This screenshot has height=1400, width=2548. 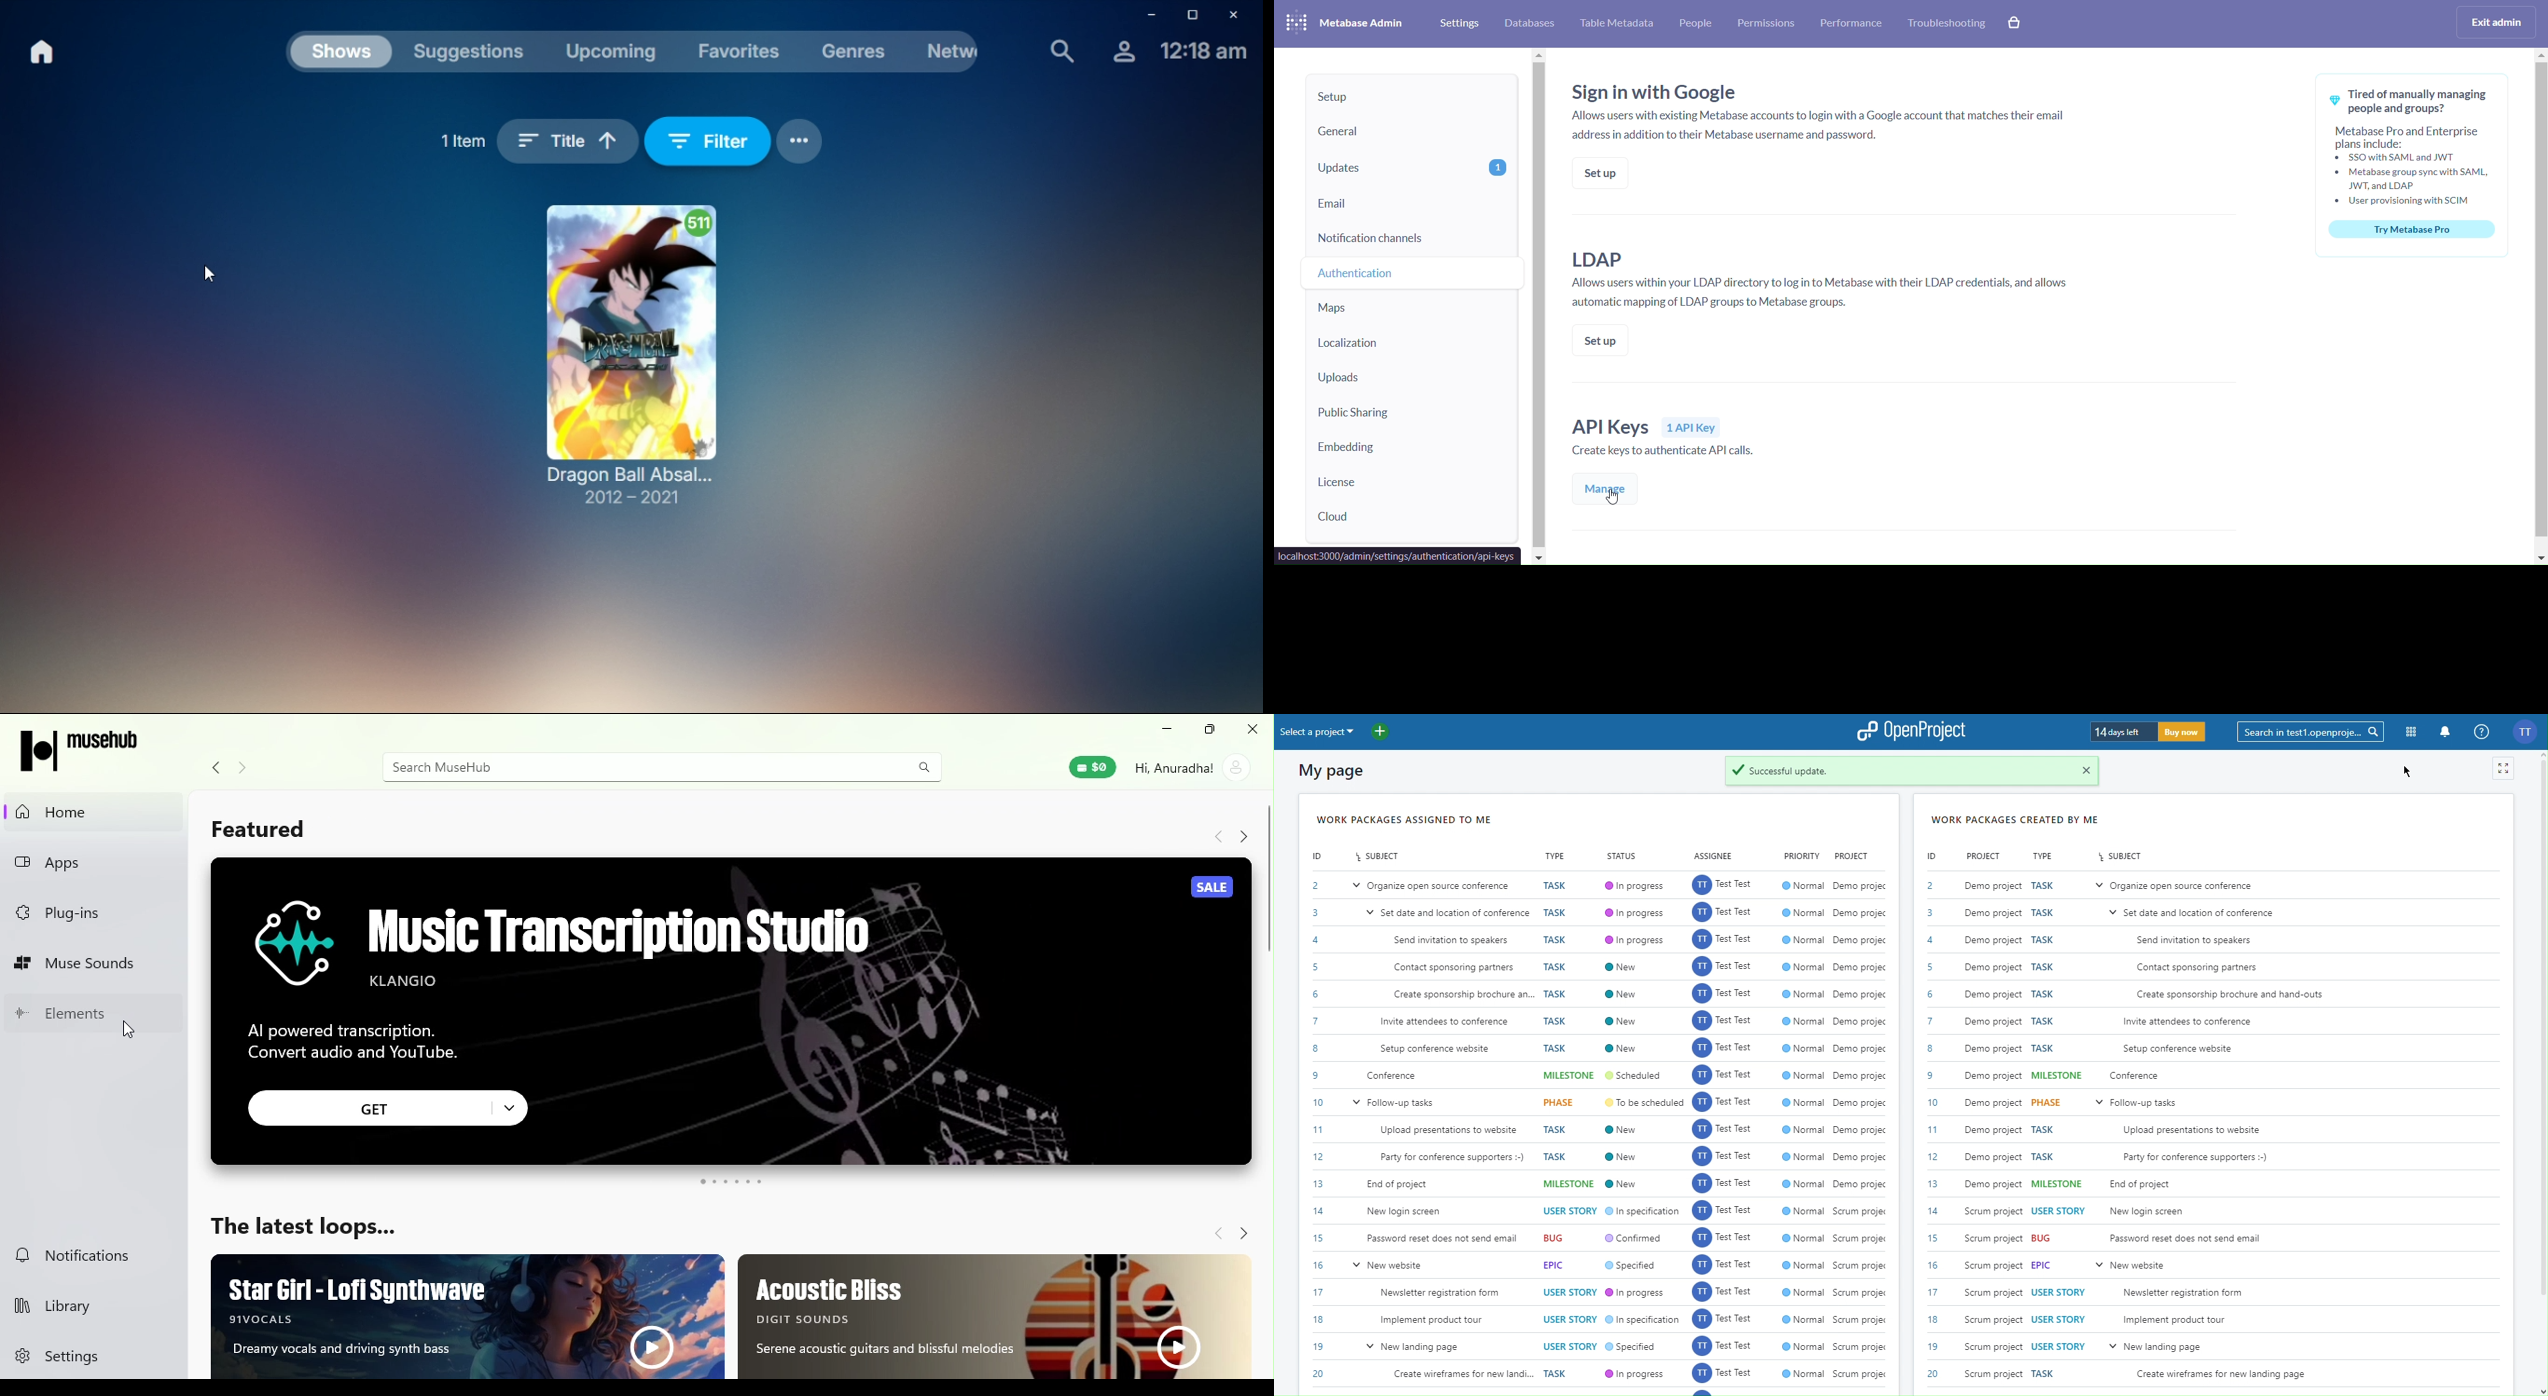 What do you see at coordinates (2060, 1318) in the screenshot?
I see `User Story` at bounding box center [2060, 1318].